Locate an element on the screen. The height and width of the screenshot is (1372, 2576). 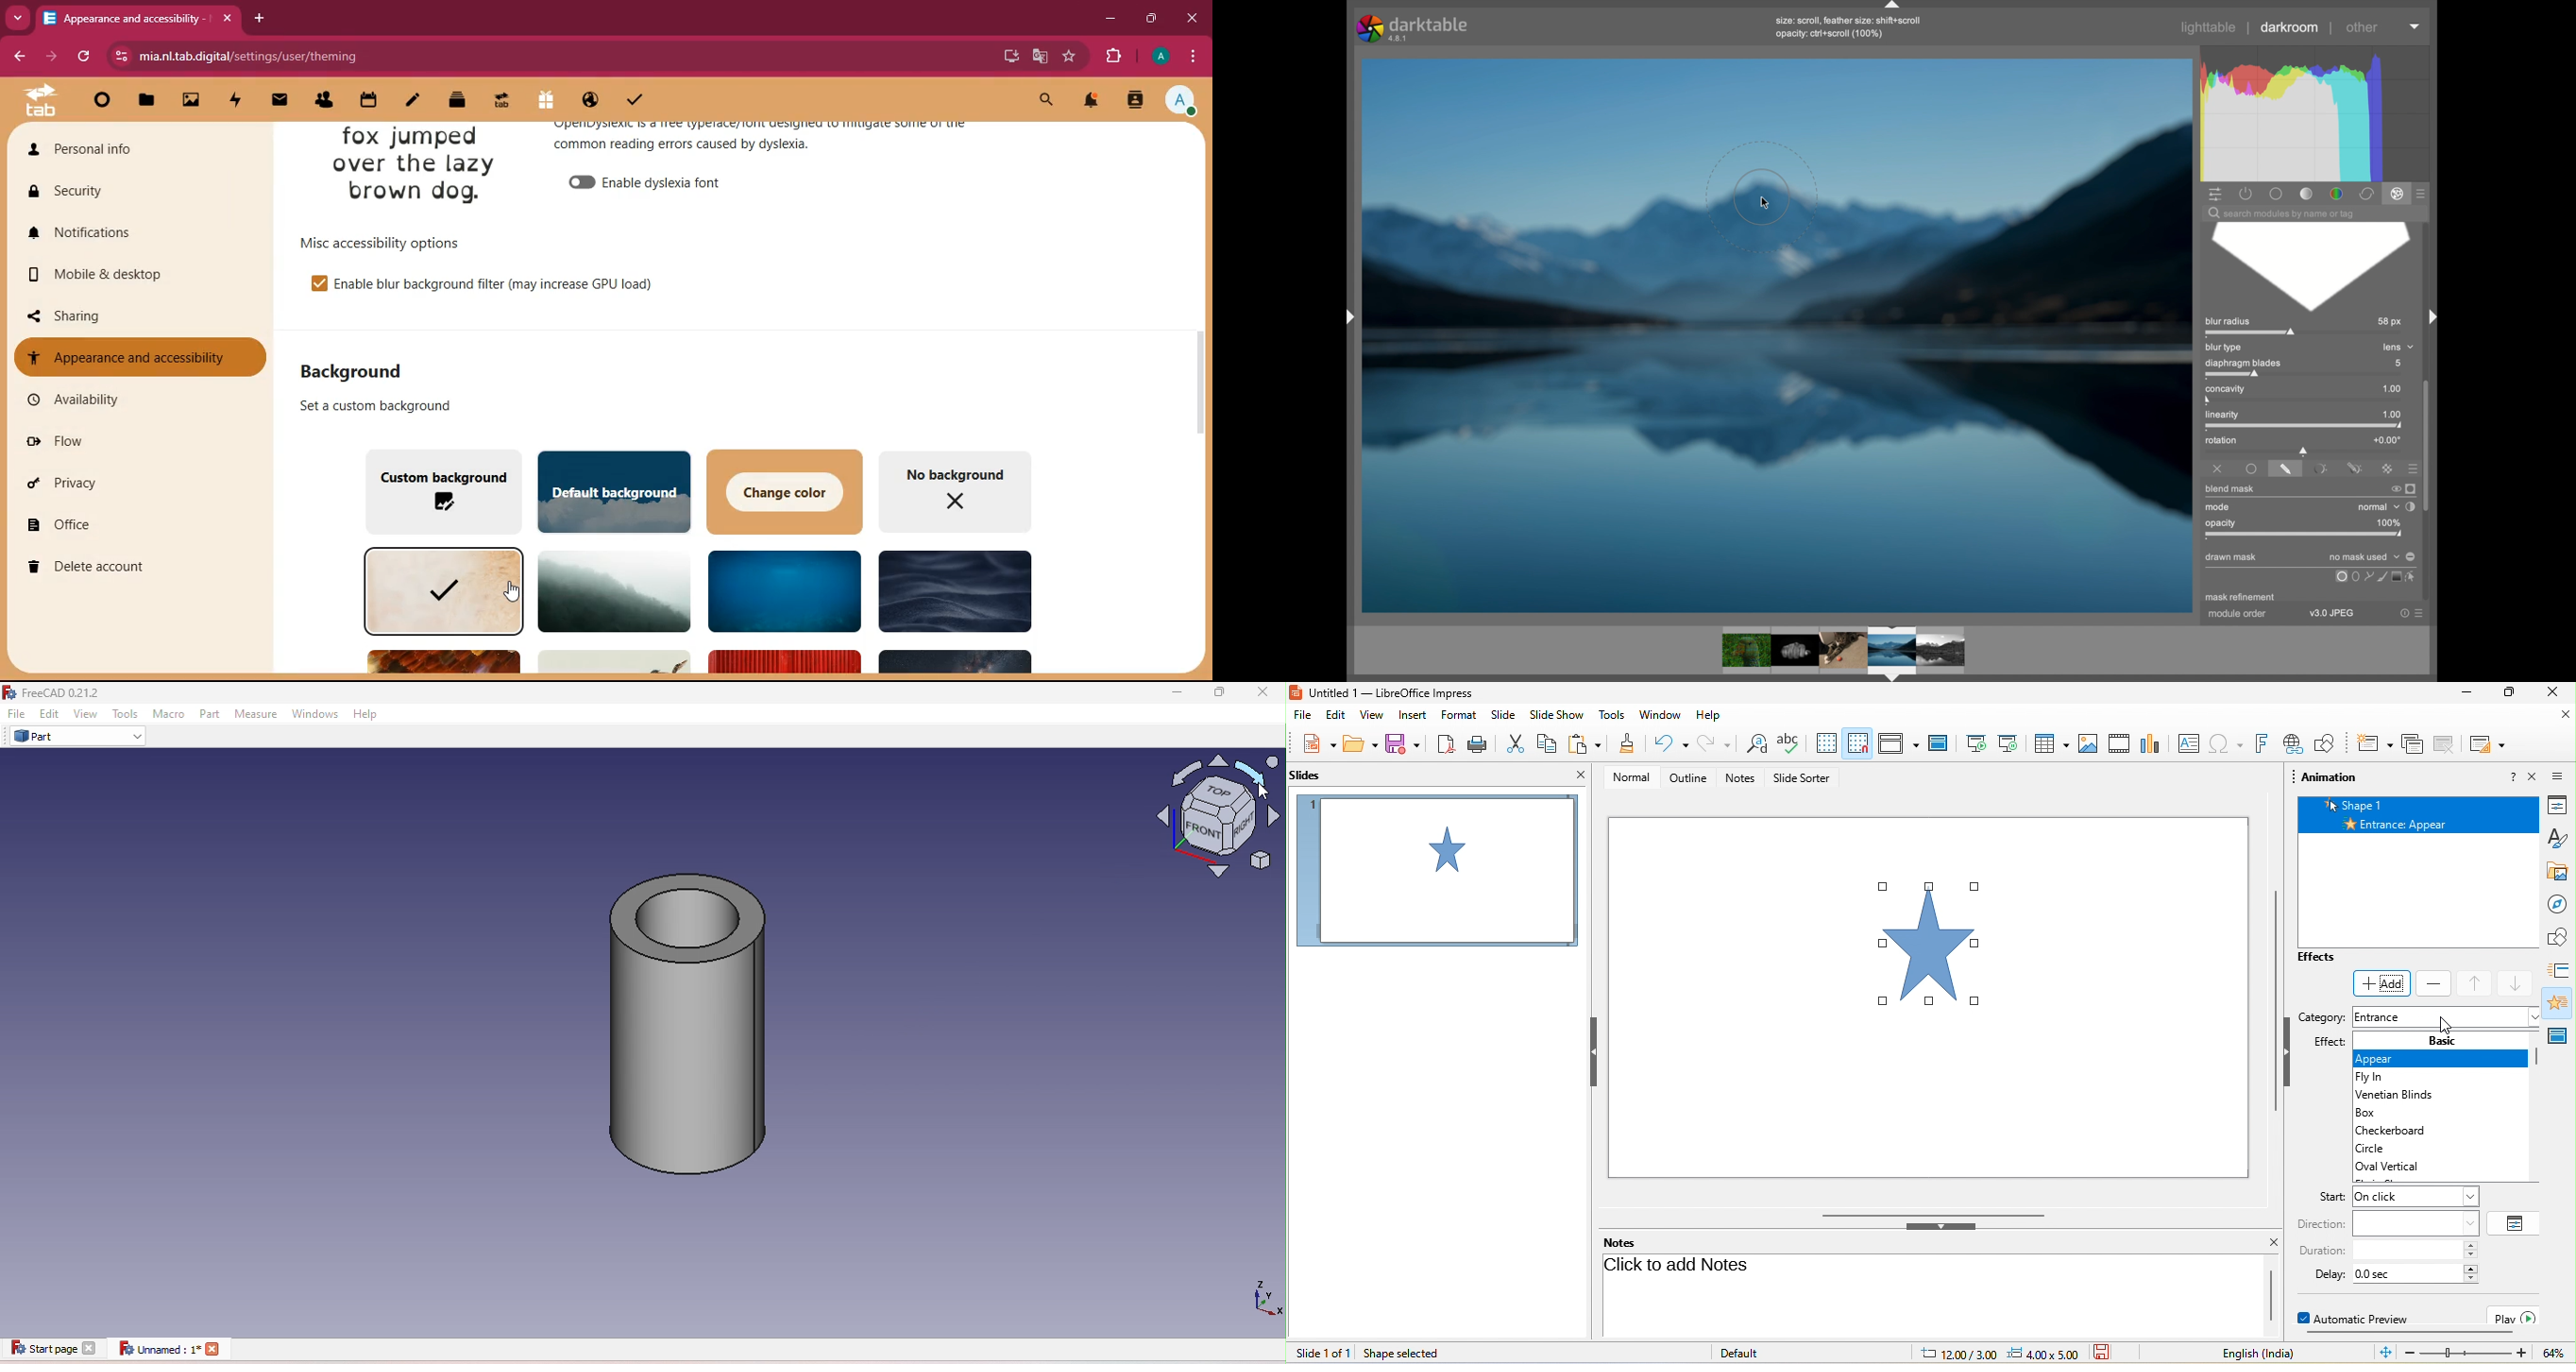
presets is located at coordinates (2422, 193).